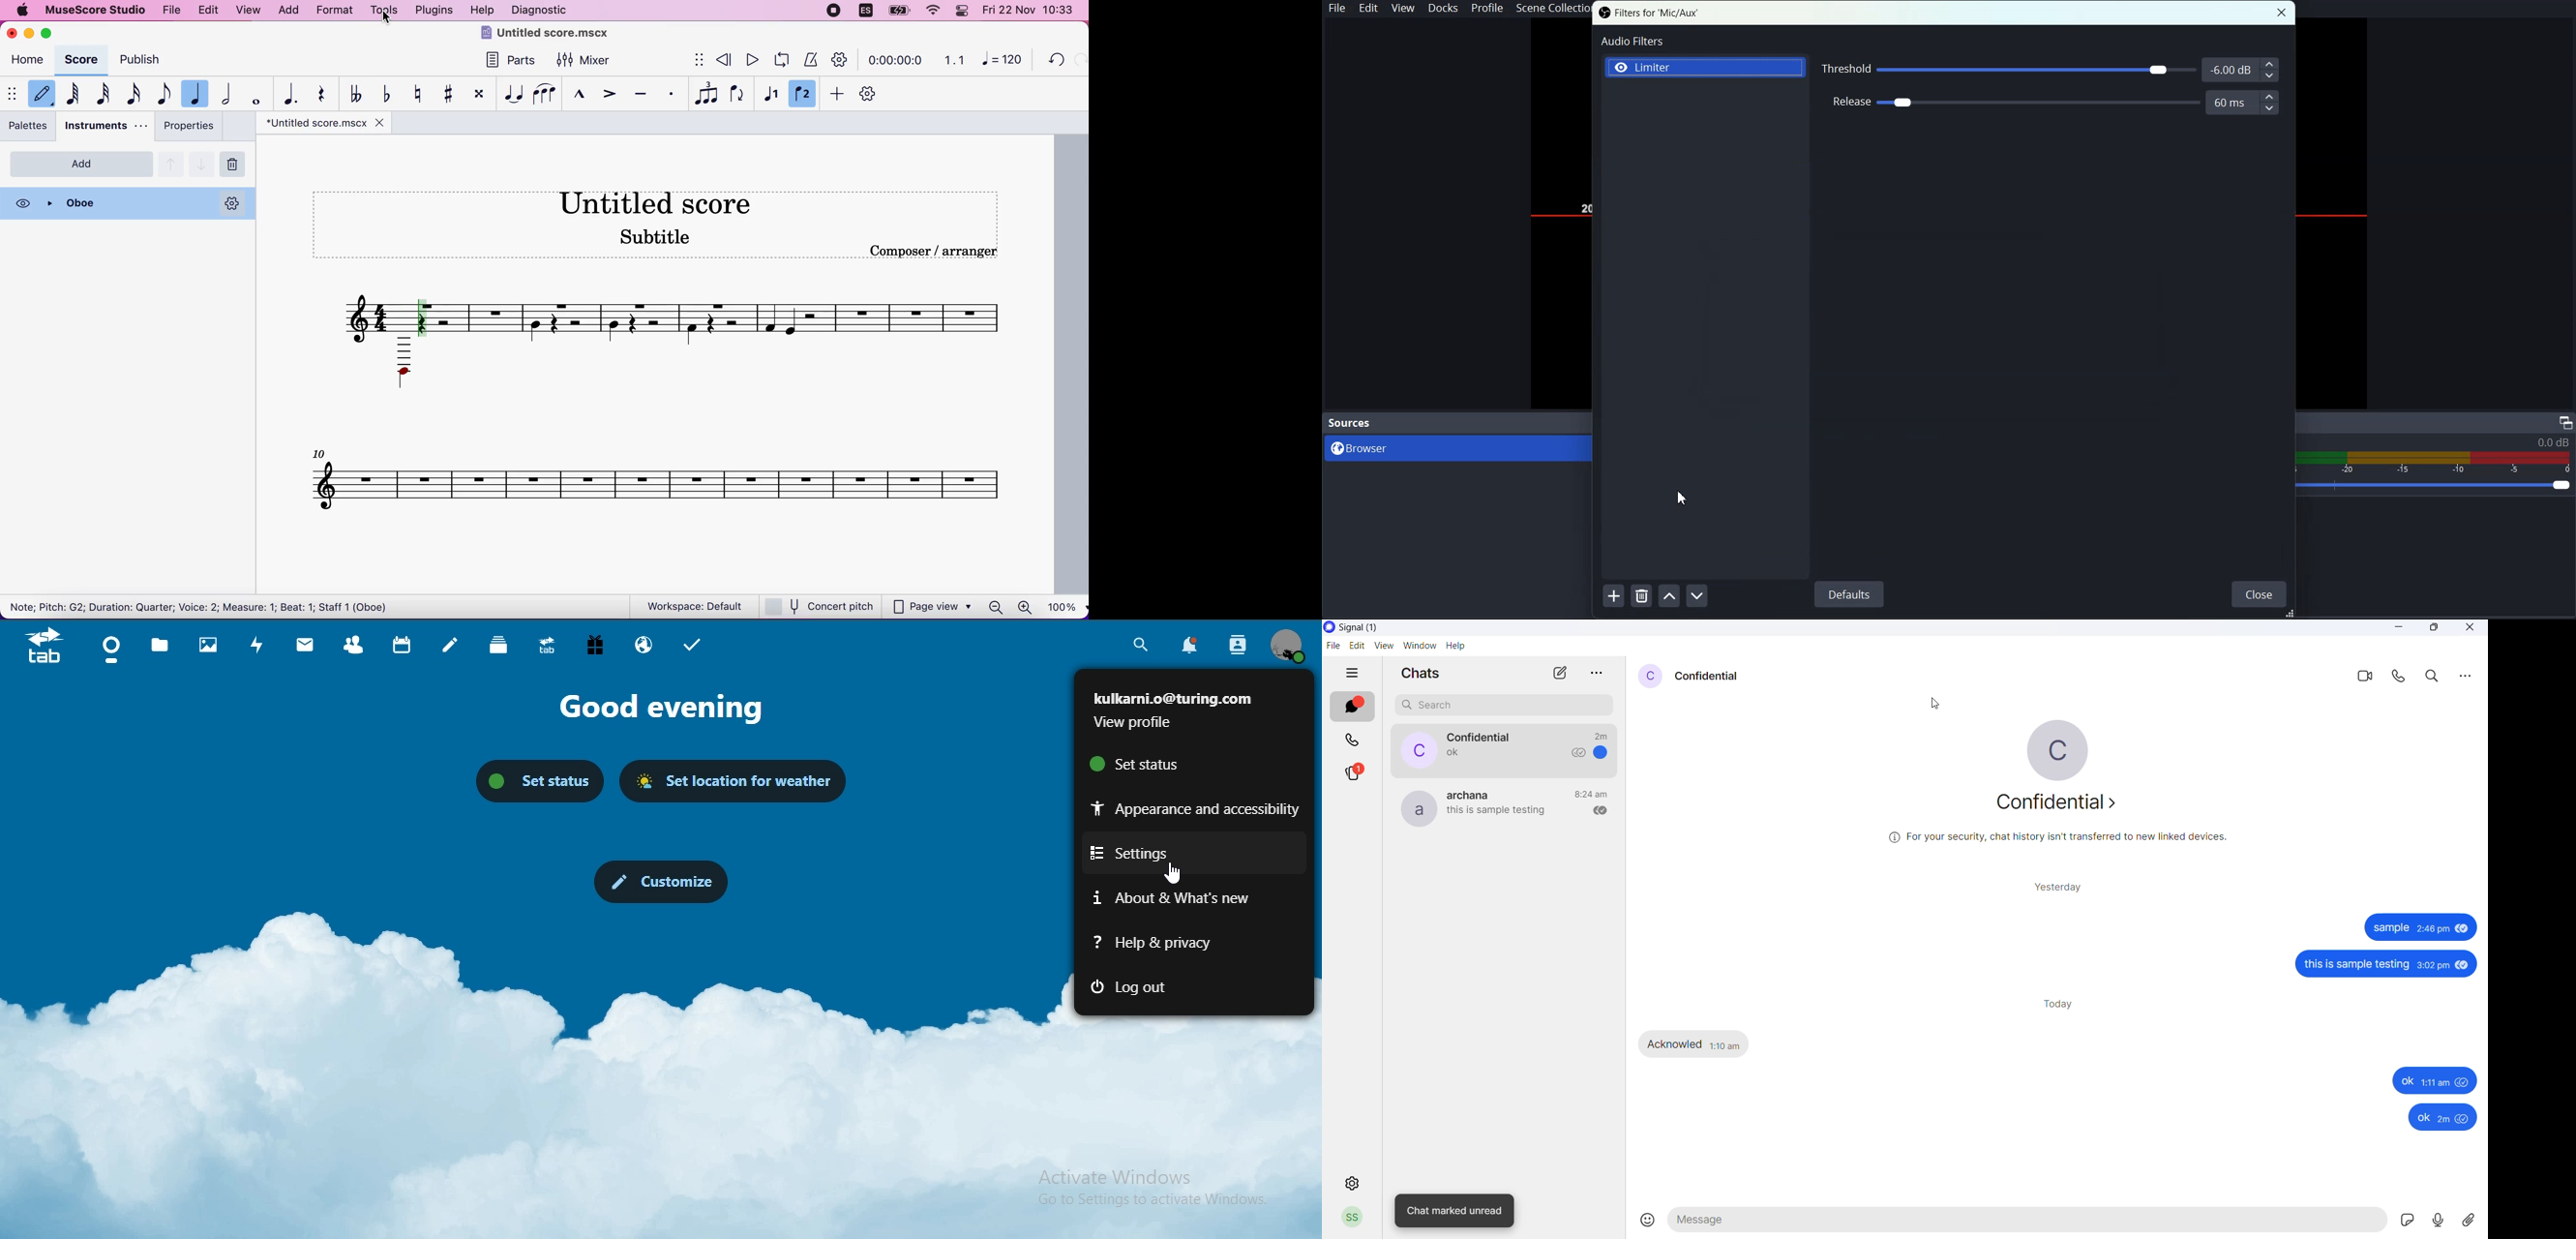  I want to click on Edit, so click(1370, 8).